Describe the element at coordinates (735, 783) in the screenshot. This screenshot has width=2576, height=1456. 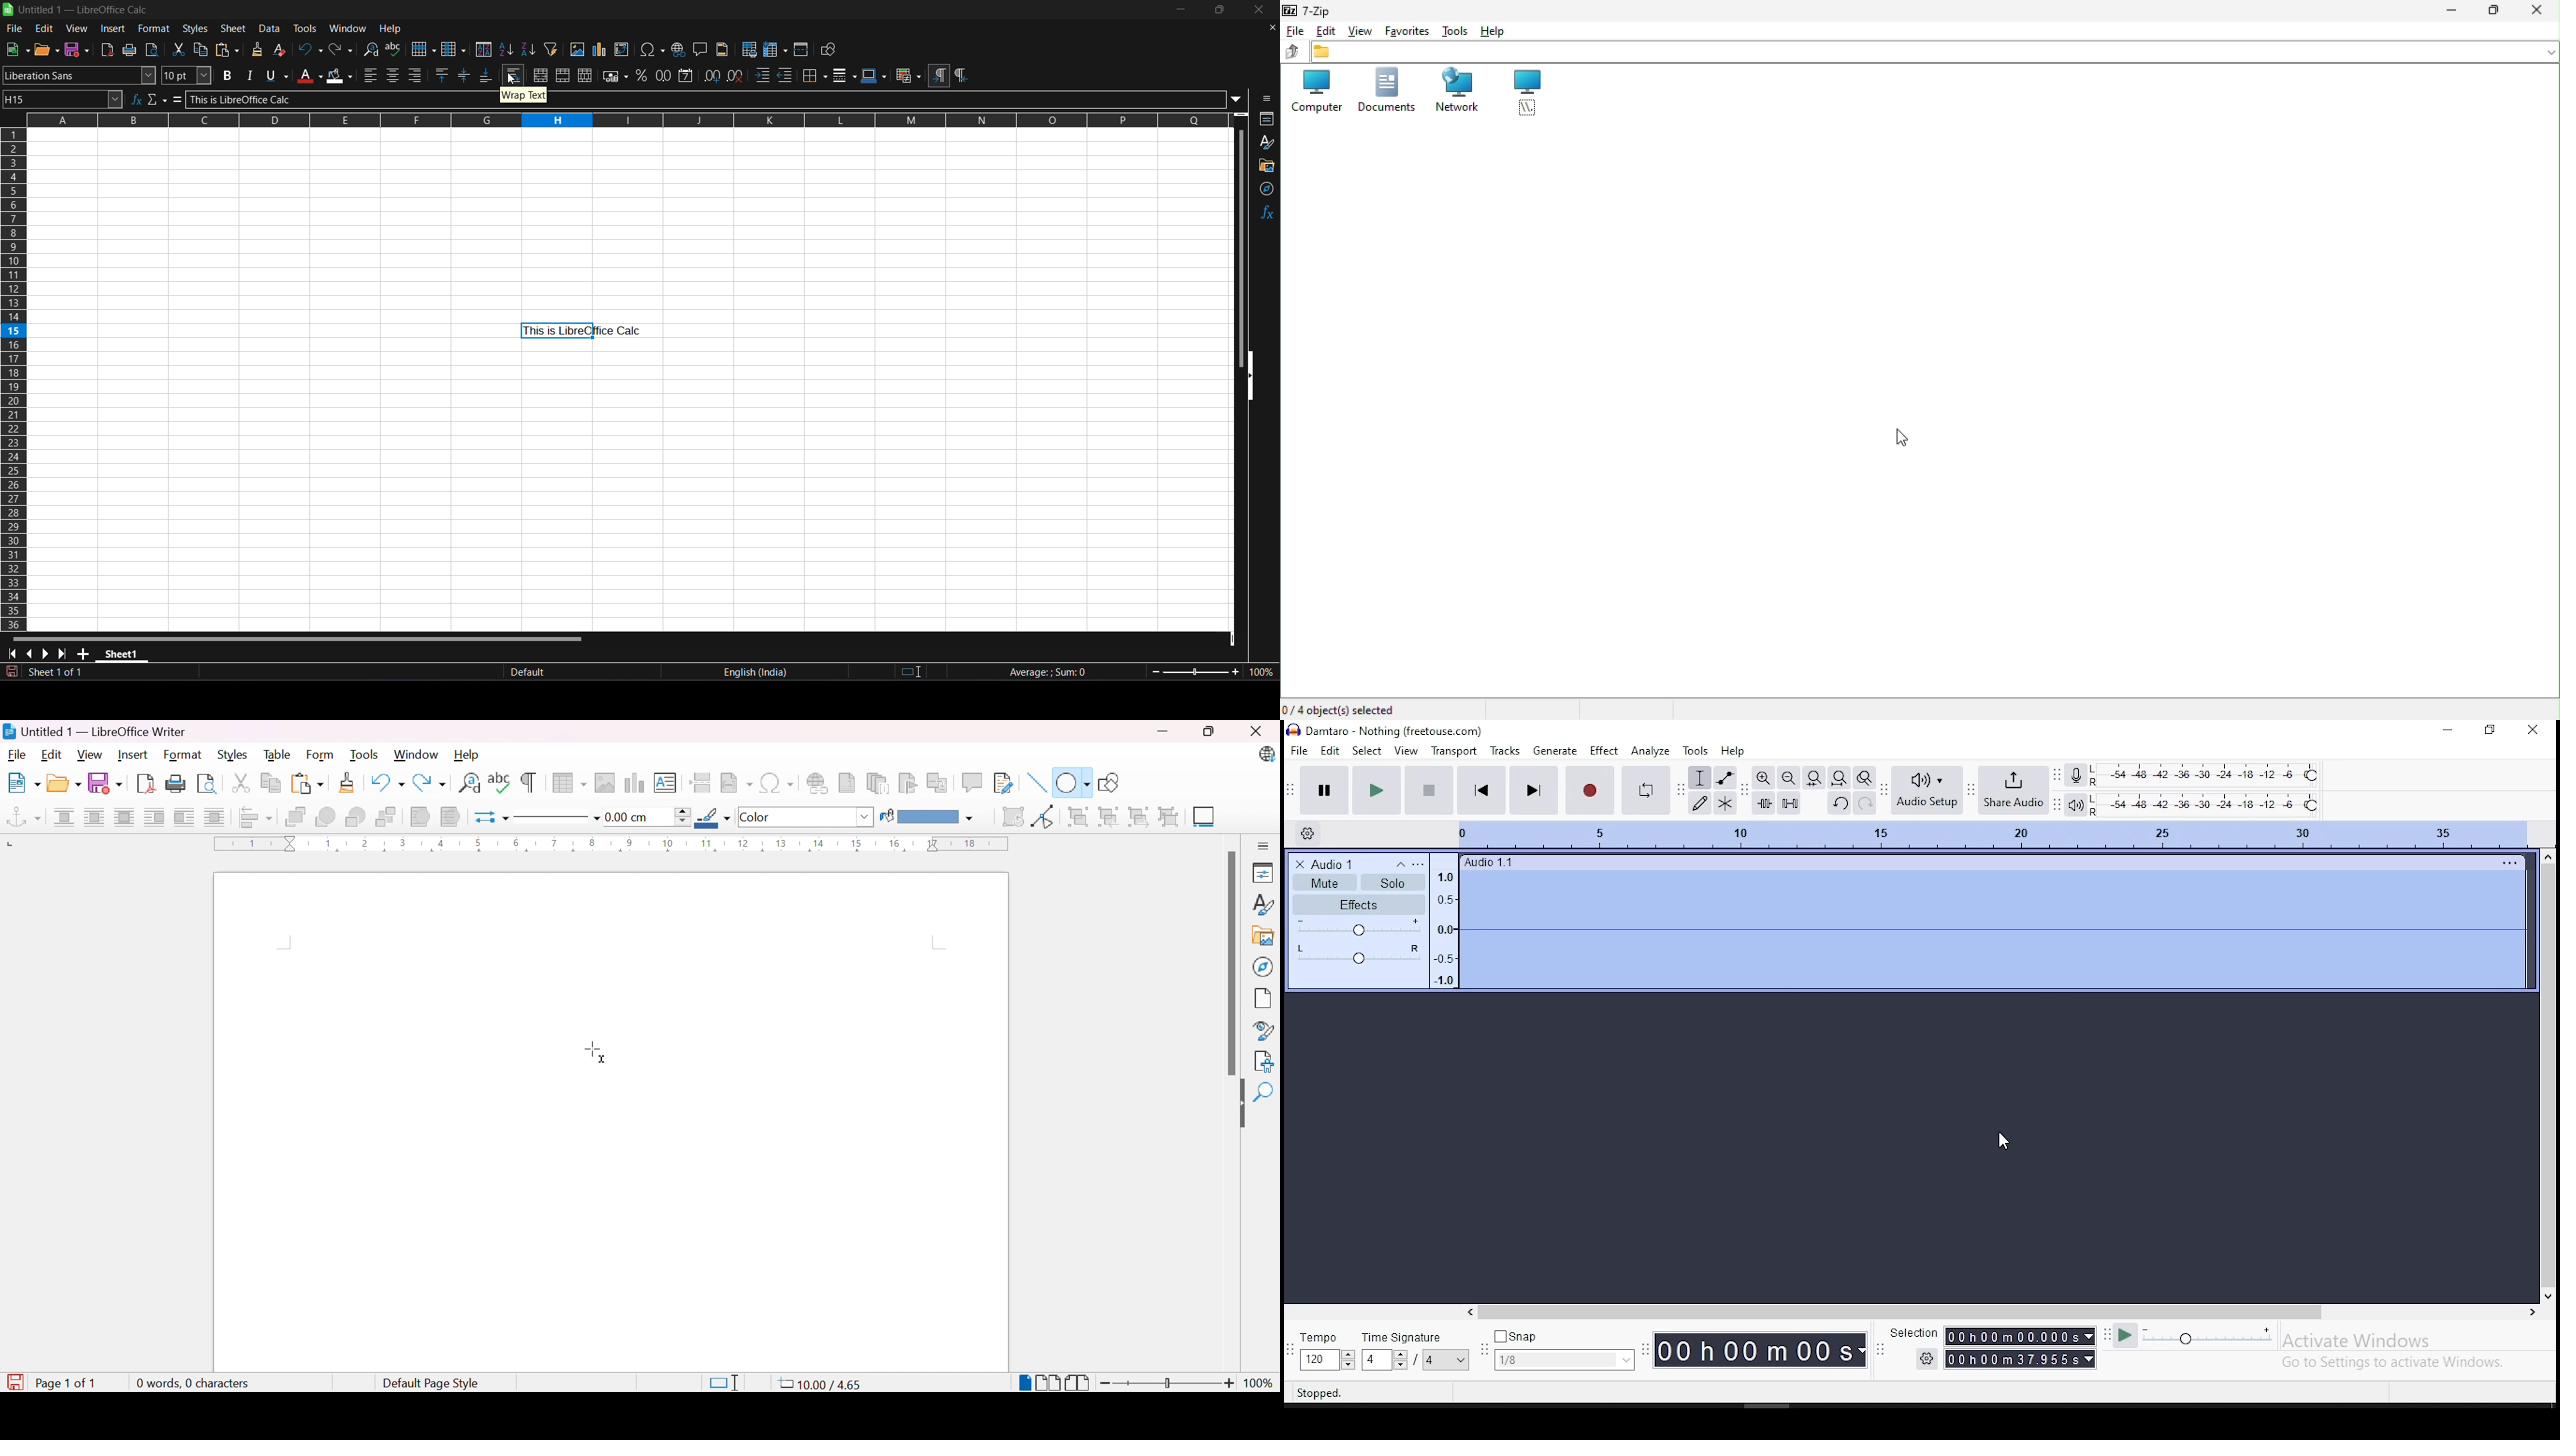
I see `Insert field` at that location.